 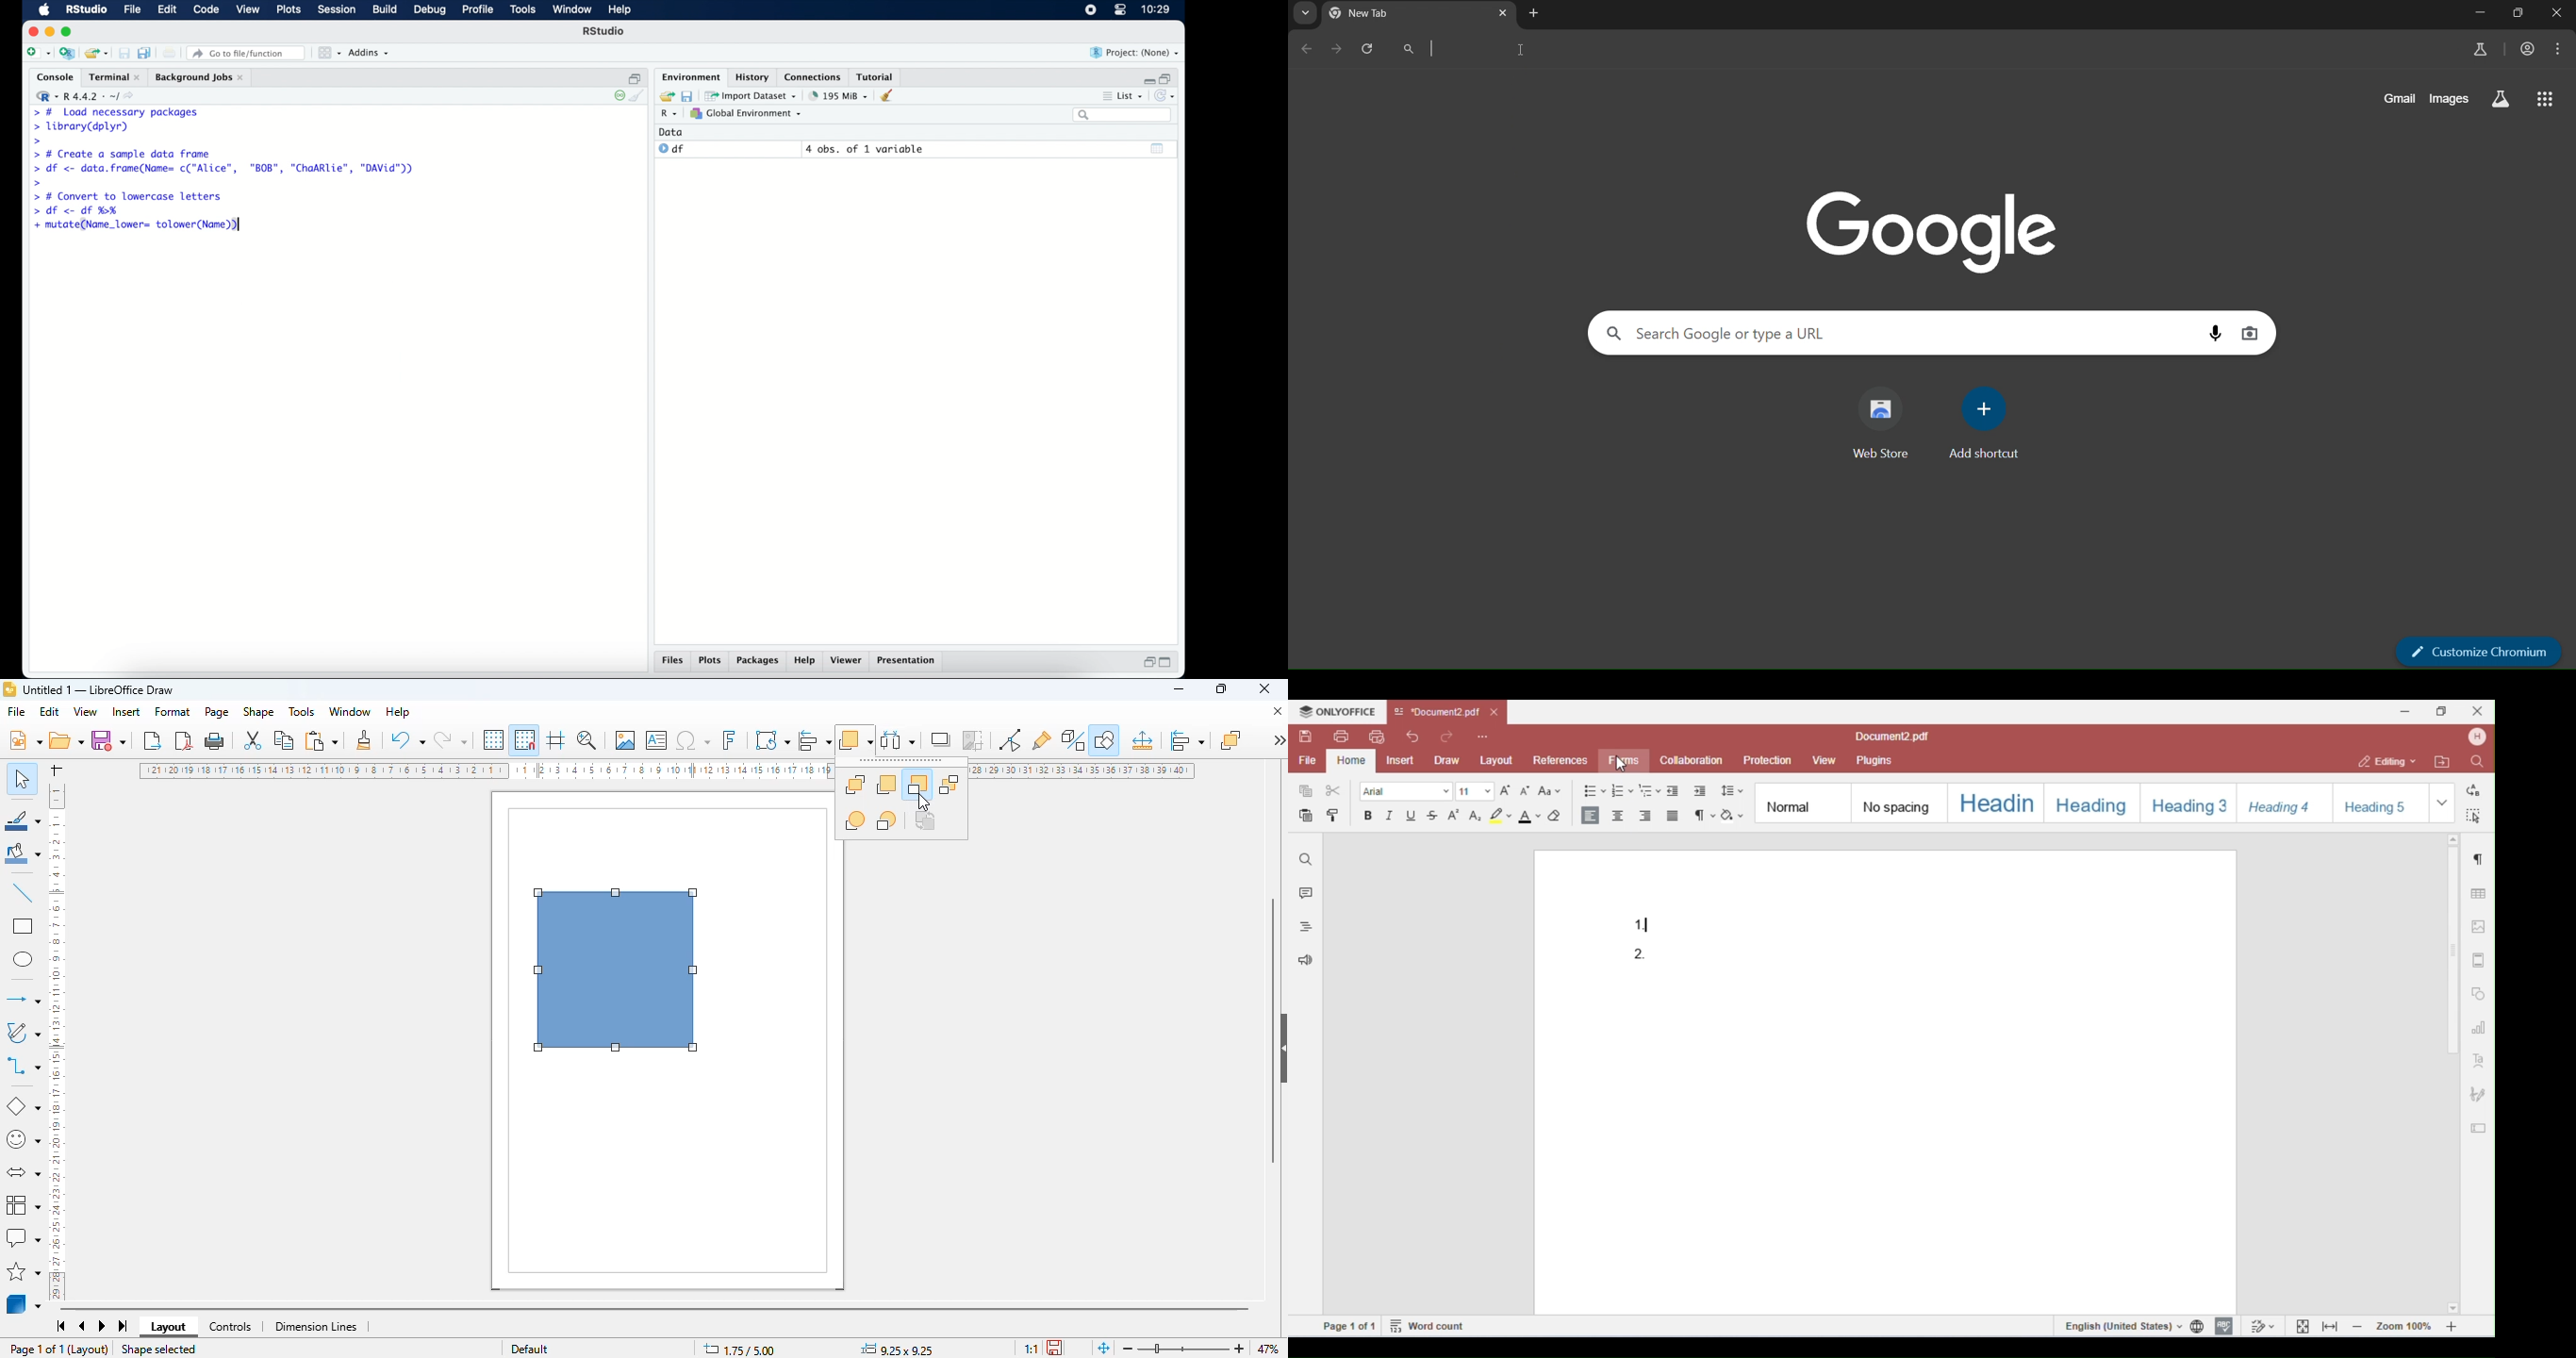 What do you see at coordinates (61, 1326) in the screenshot?
I see `scroll to first sheet` at bounding box center [61, 1326].